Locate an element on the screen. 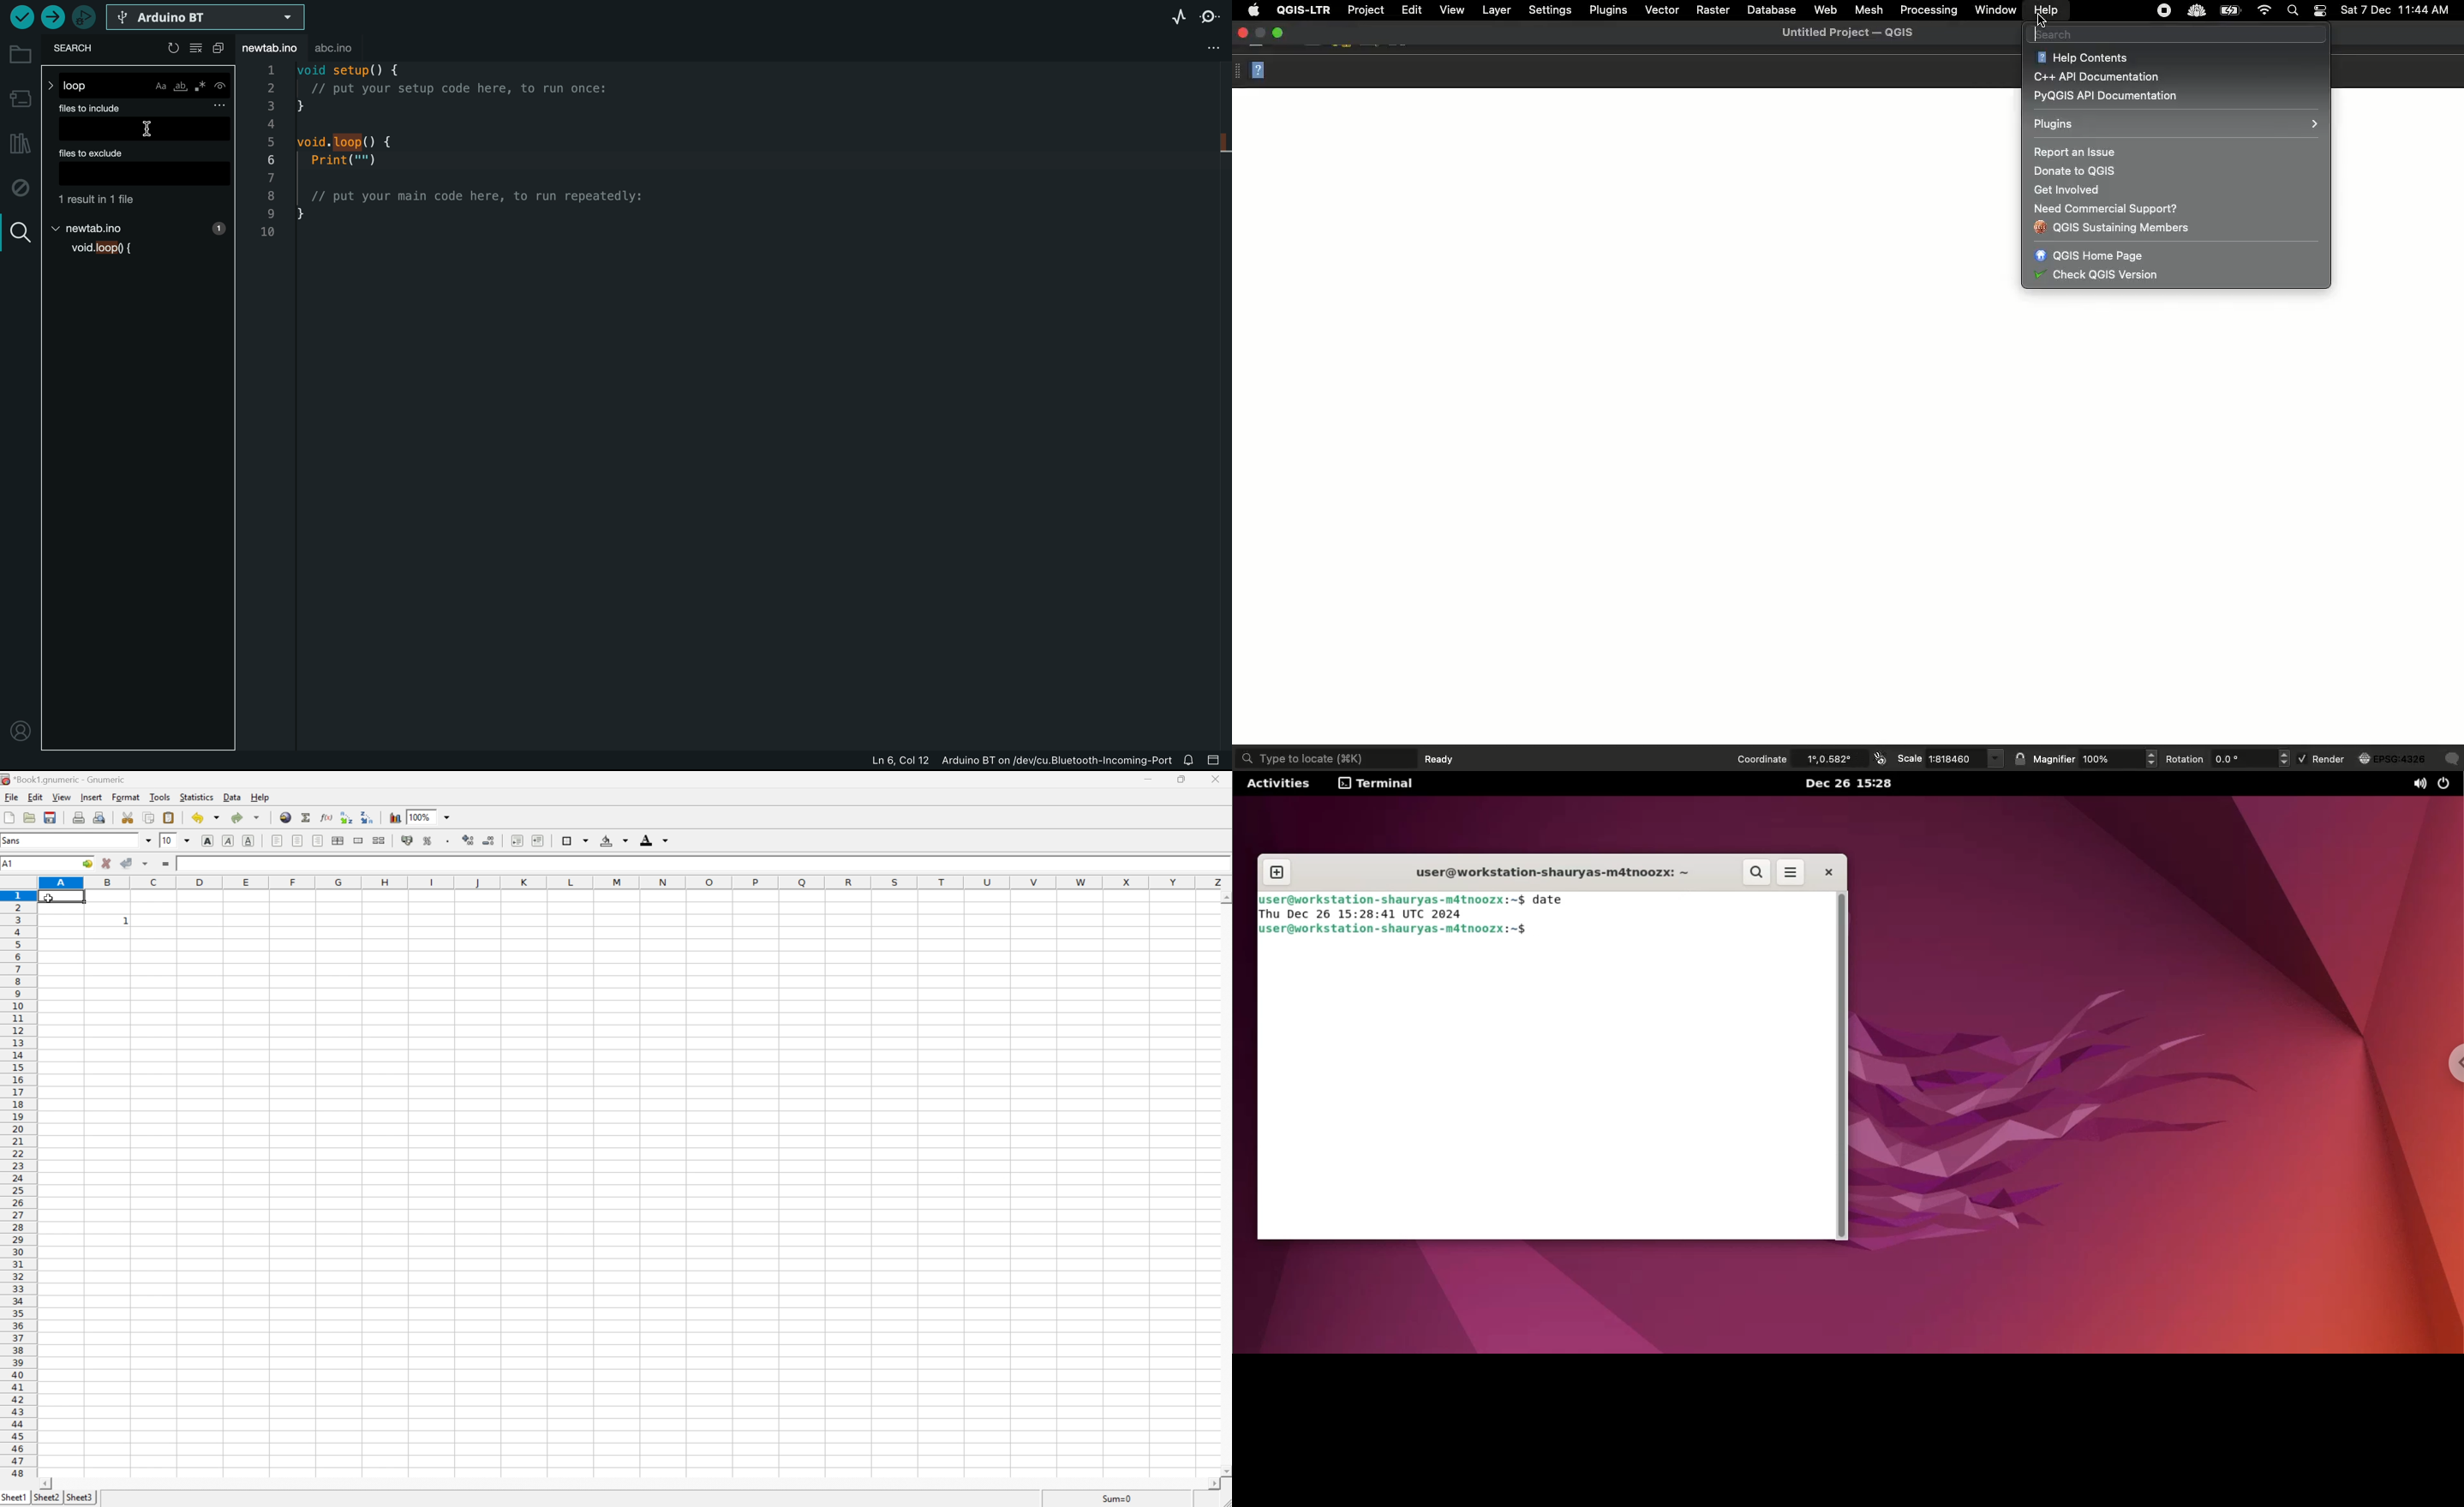  scroll down is located at coordinates (1224, 1472).